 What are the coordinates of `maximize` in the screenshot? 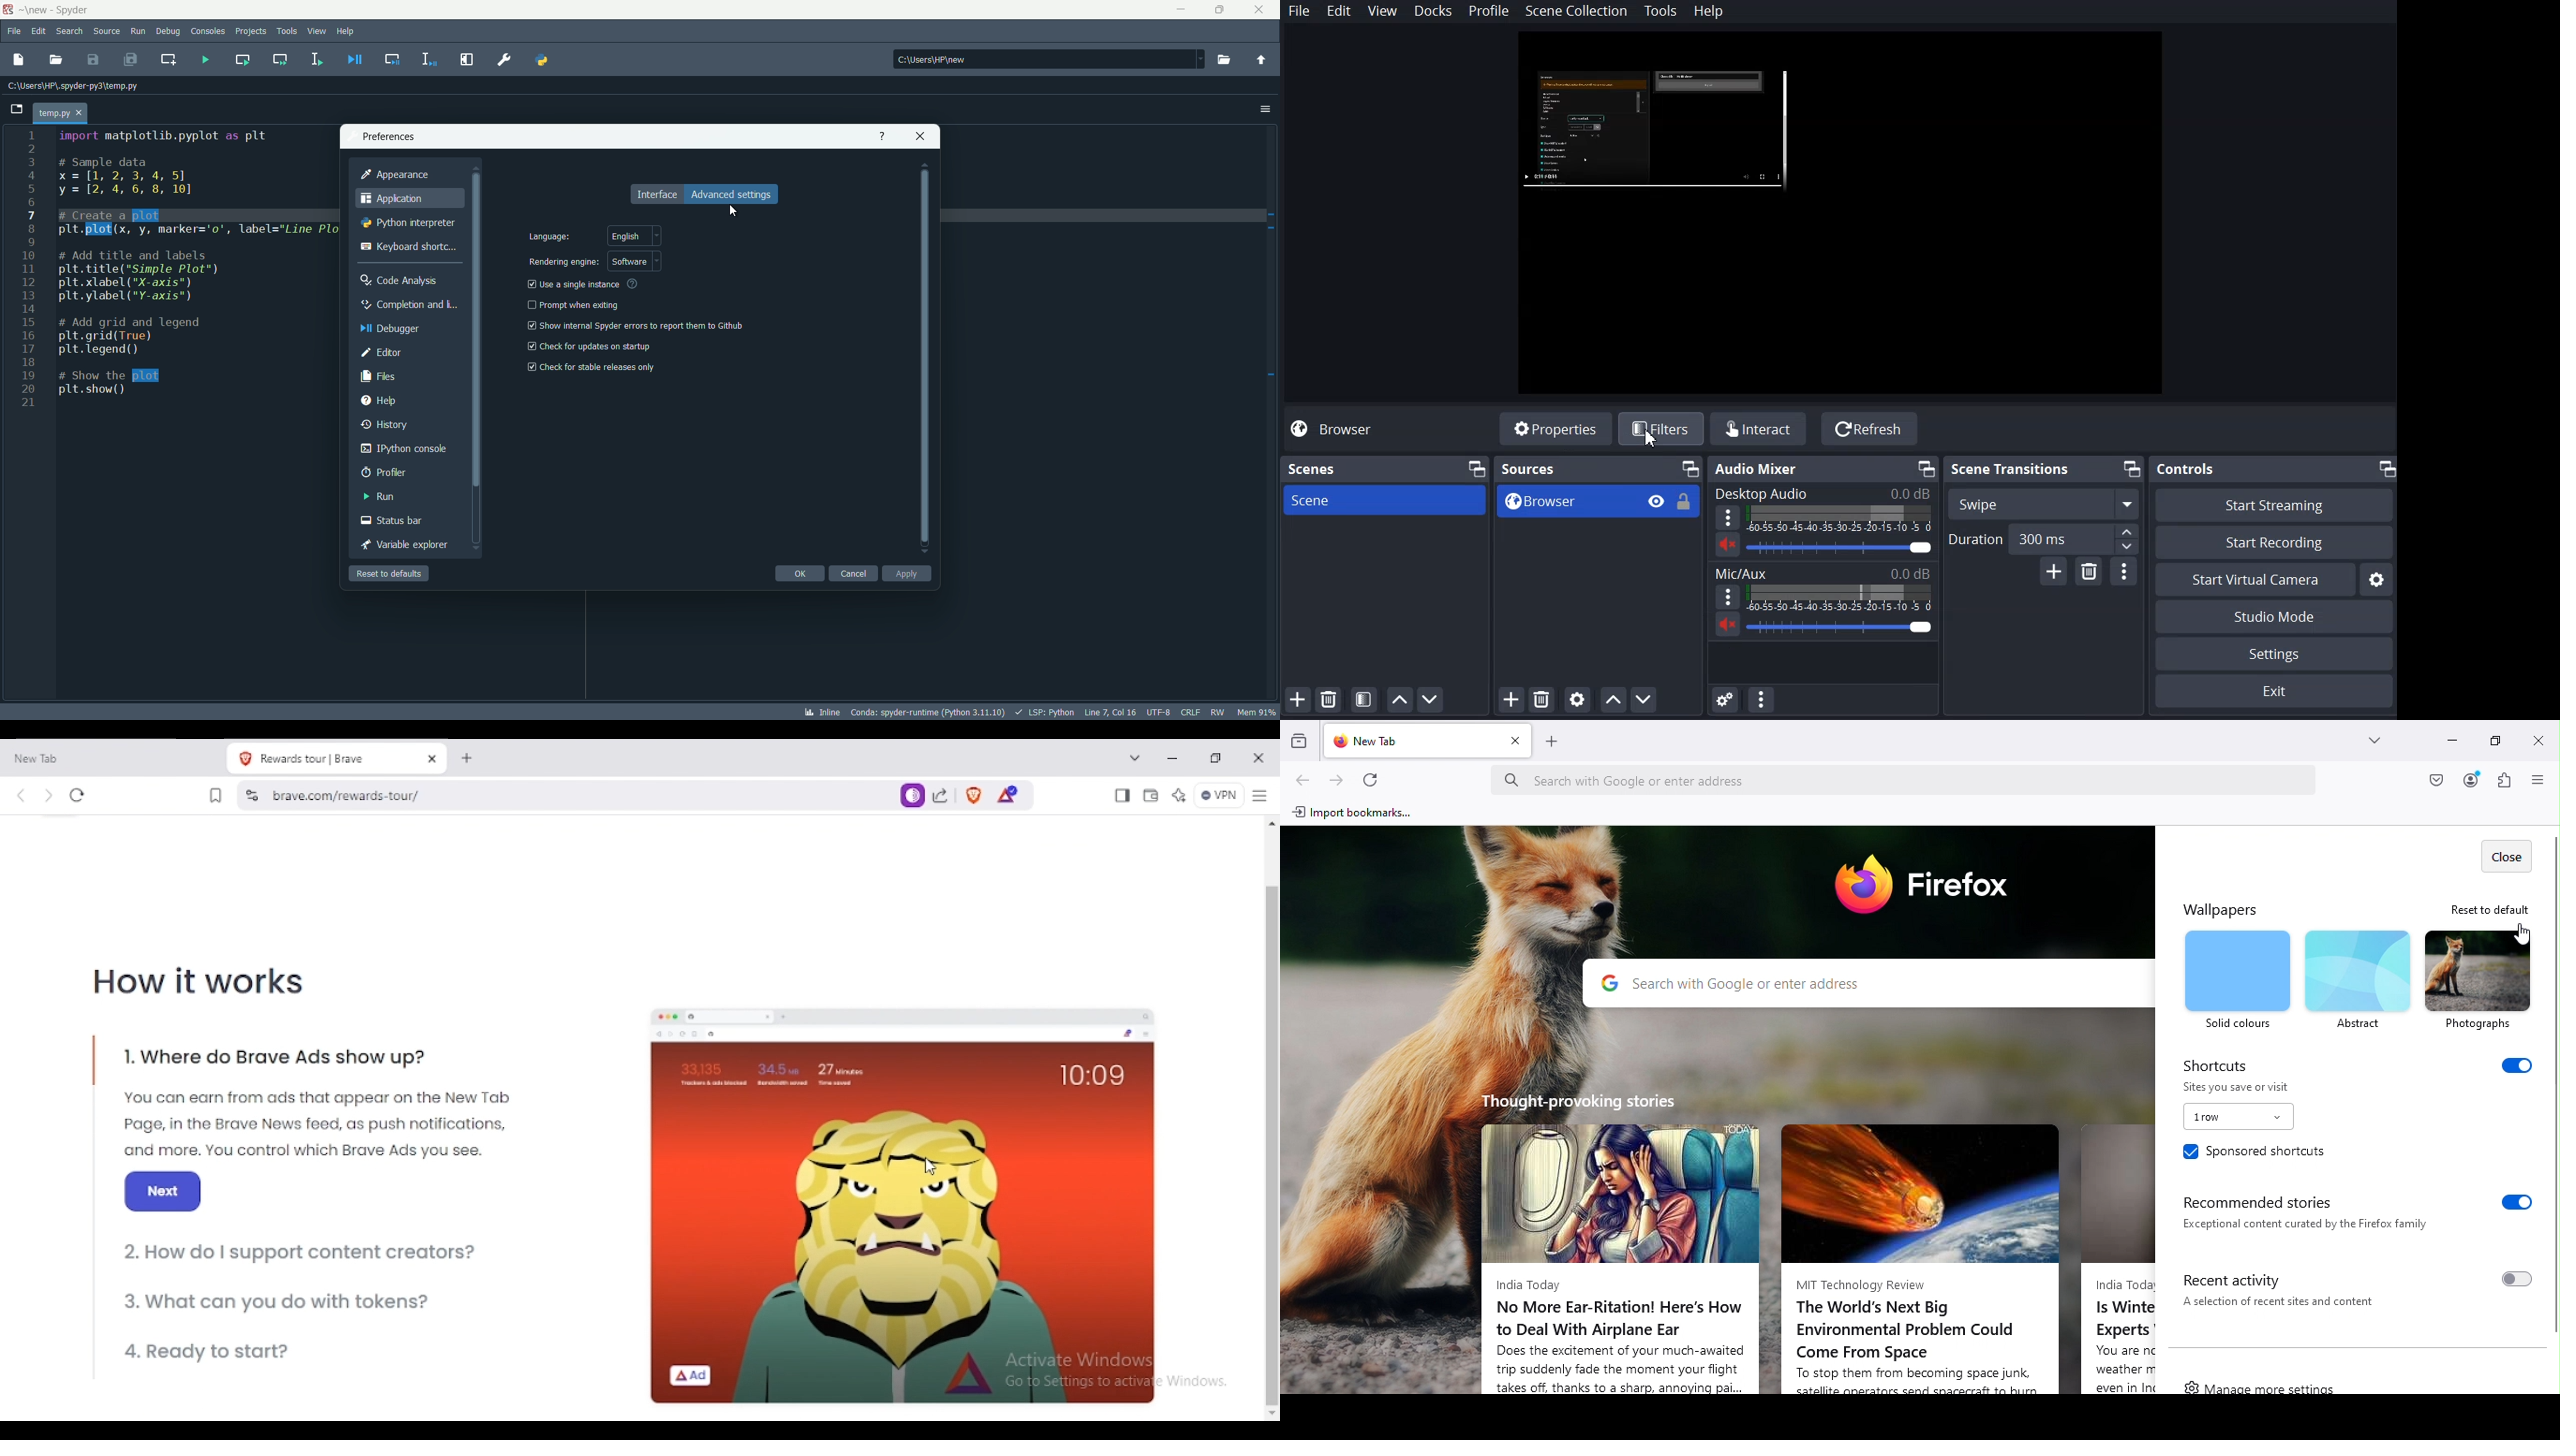 It's located at (1222, 10).